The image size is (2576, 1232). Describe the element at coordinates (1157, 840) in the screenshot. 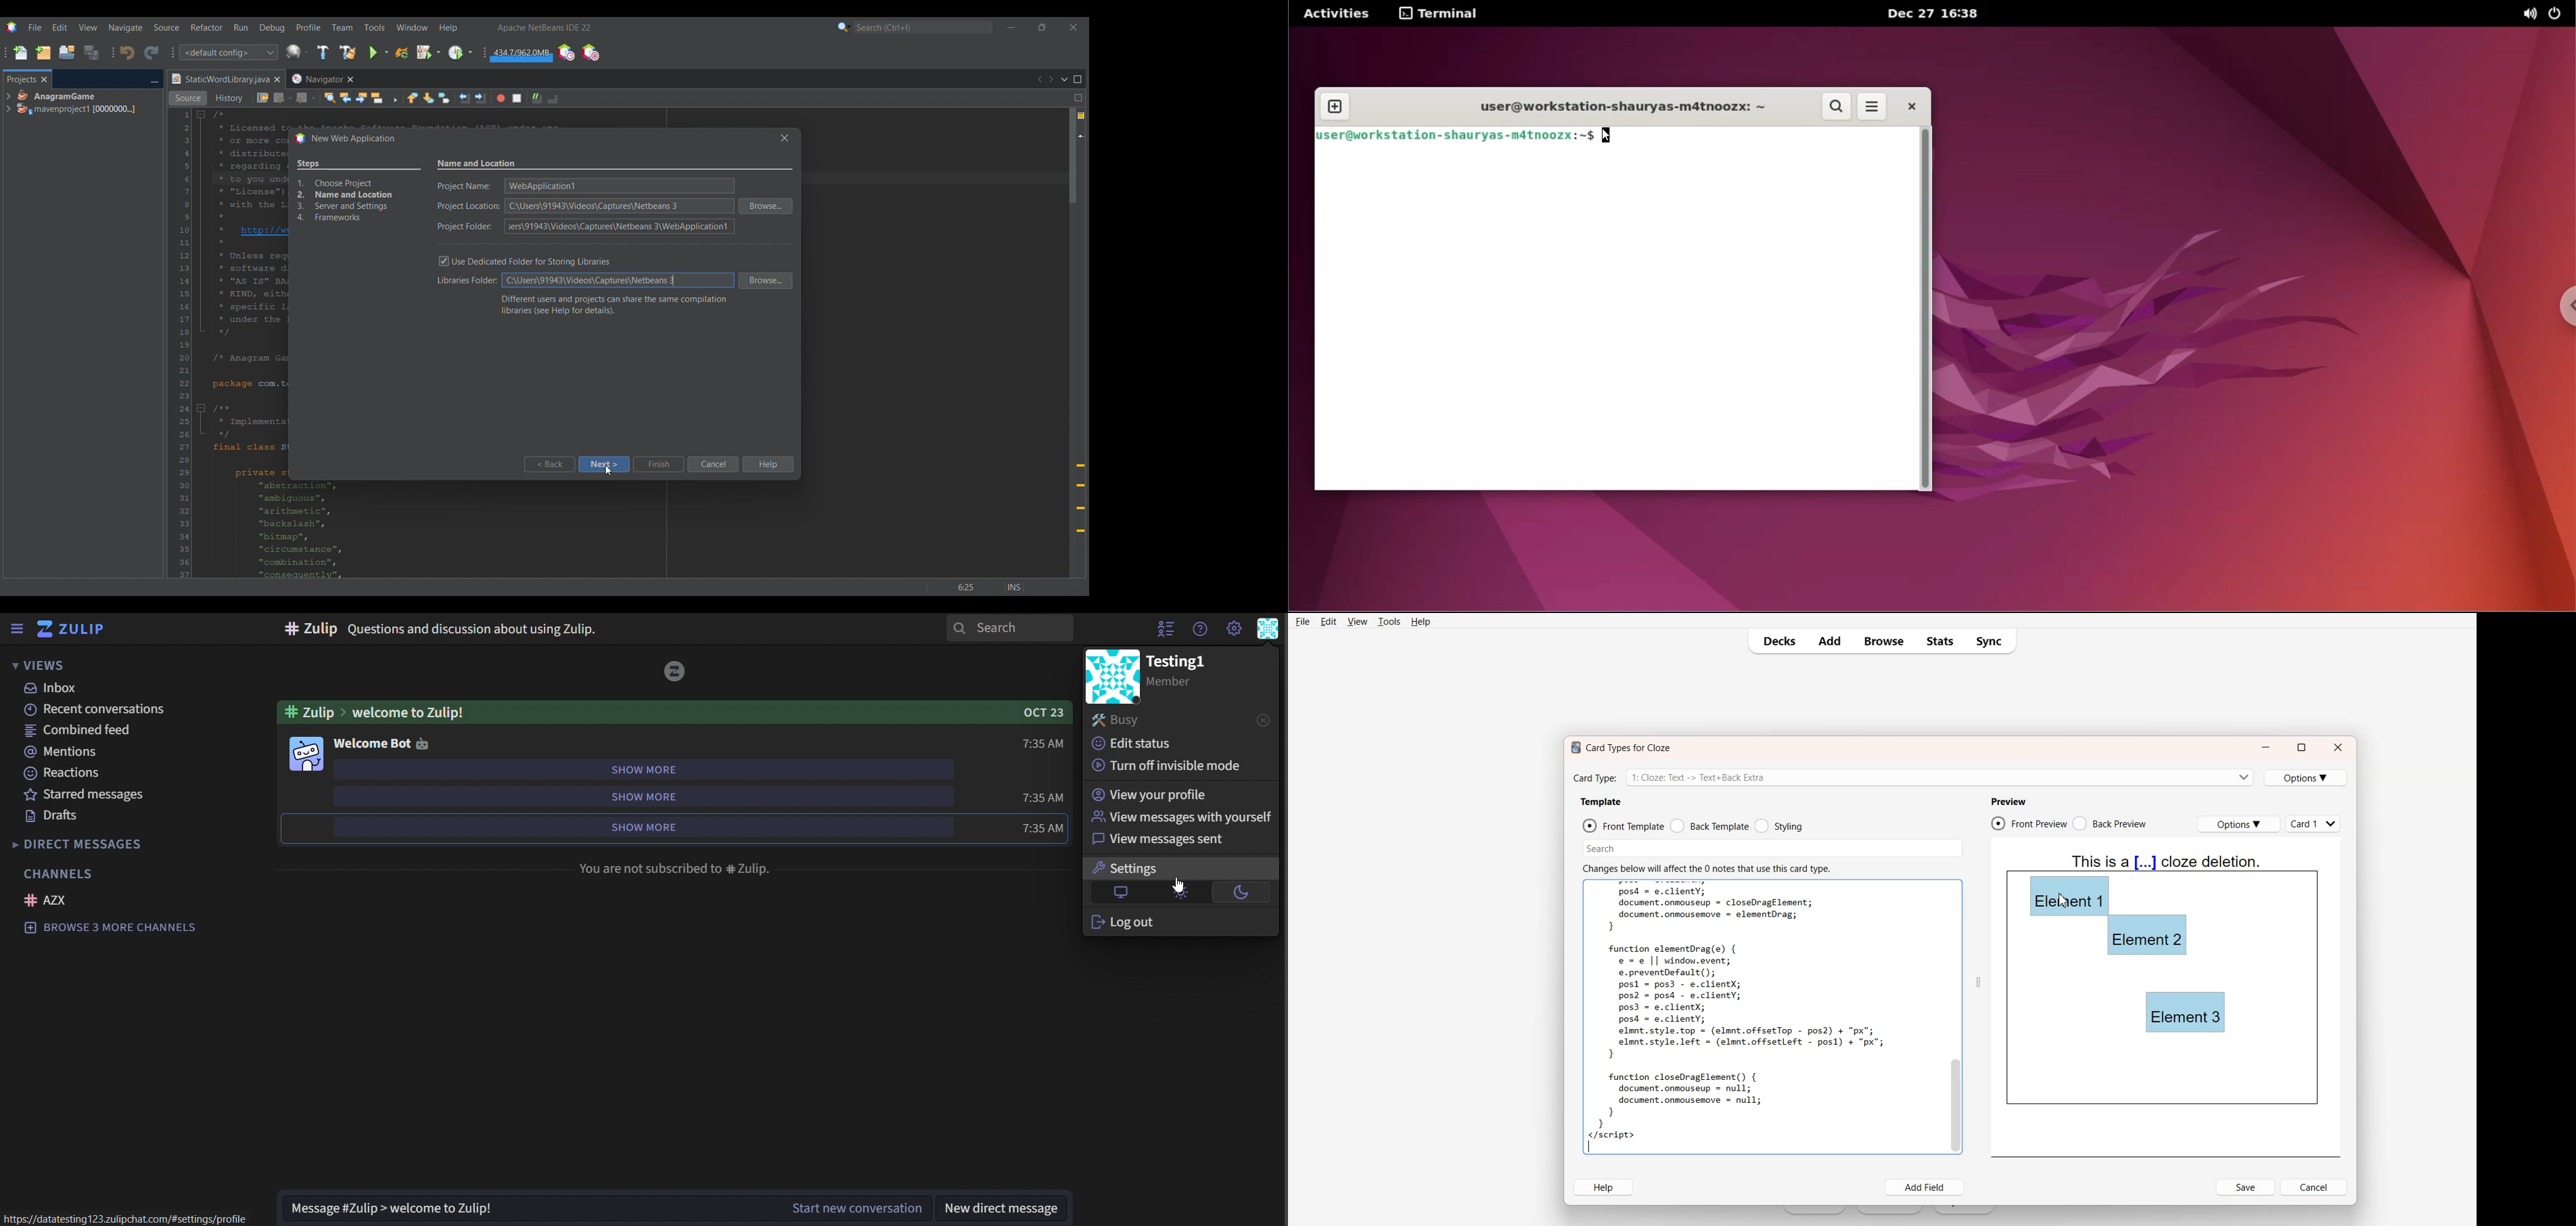

I see `view messages sent` at that location.